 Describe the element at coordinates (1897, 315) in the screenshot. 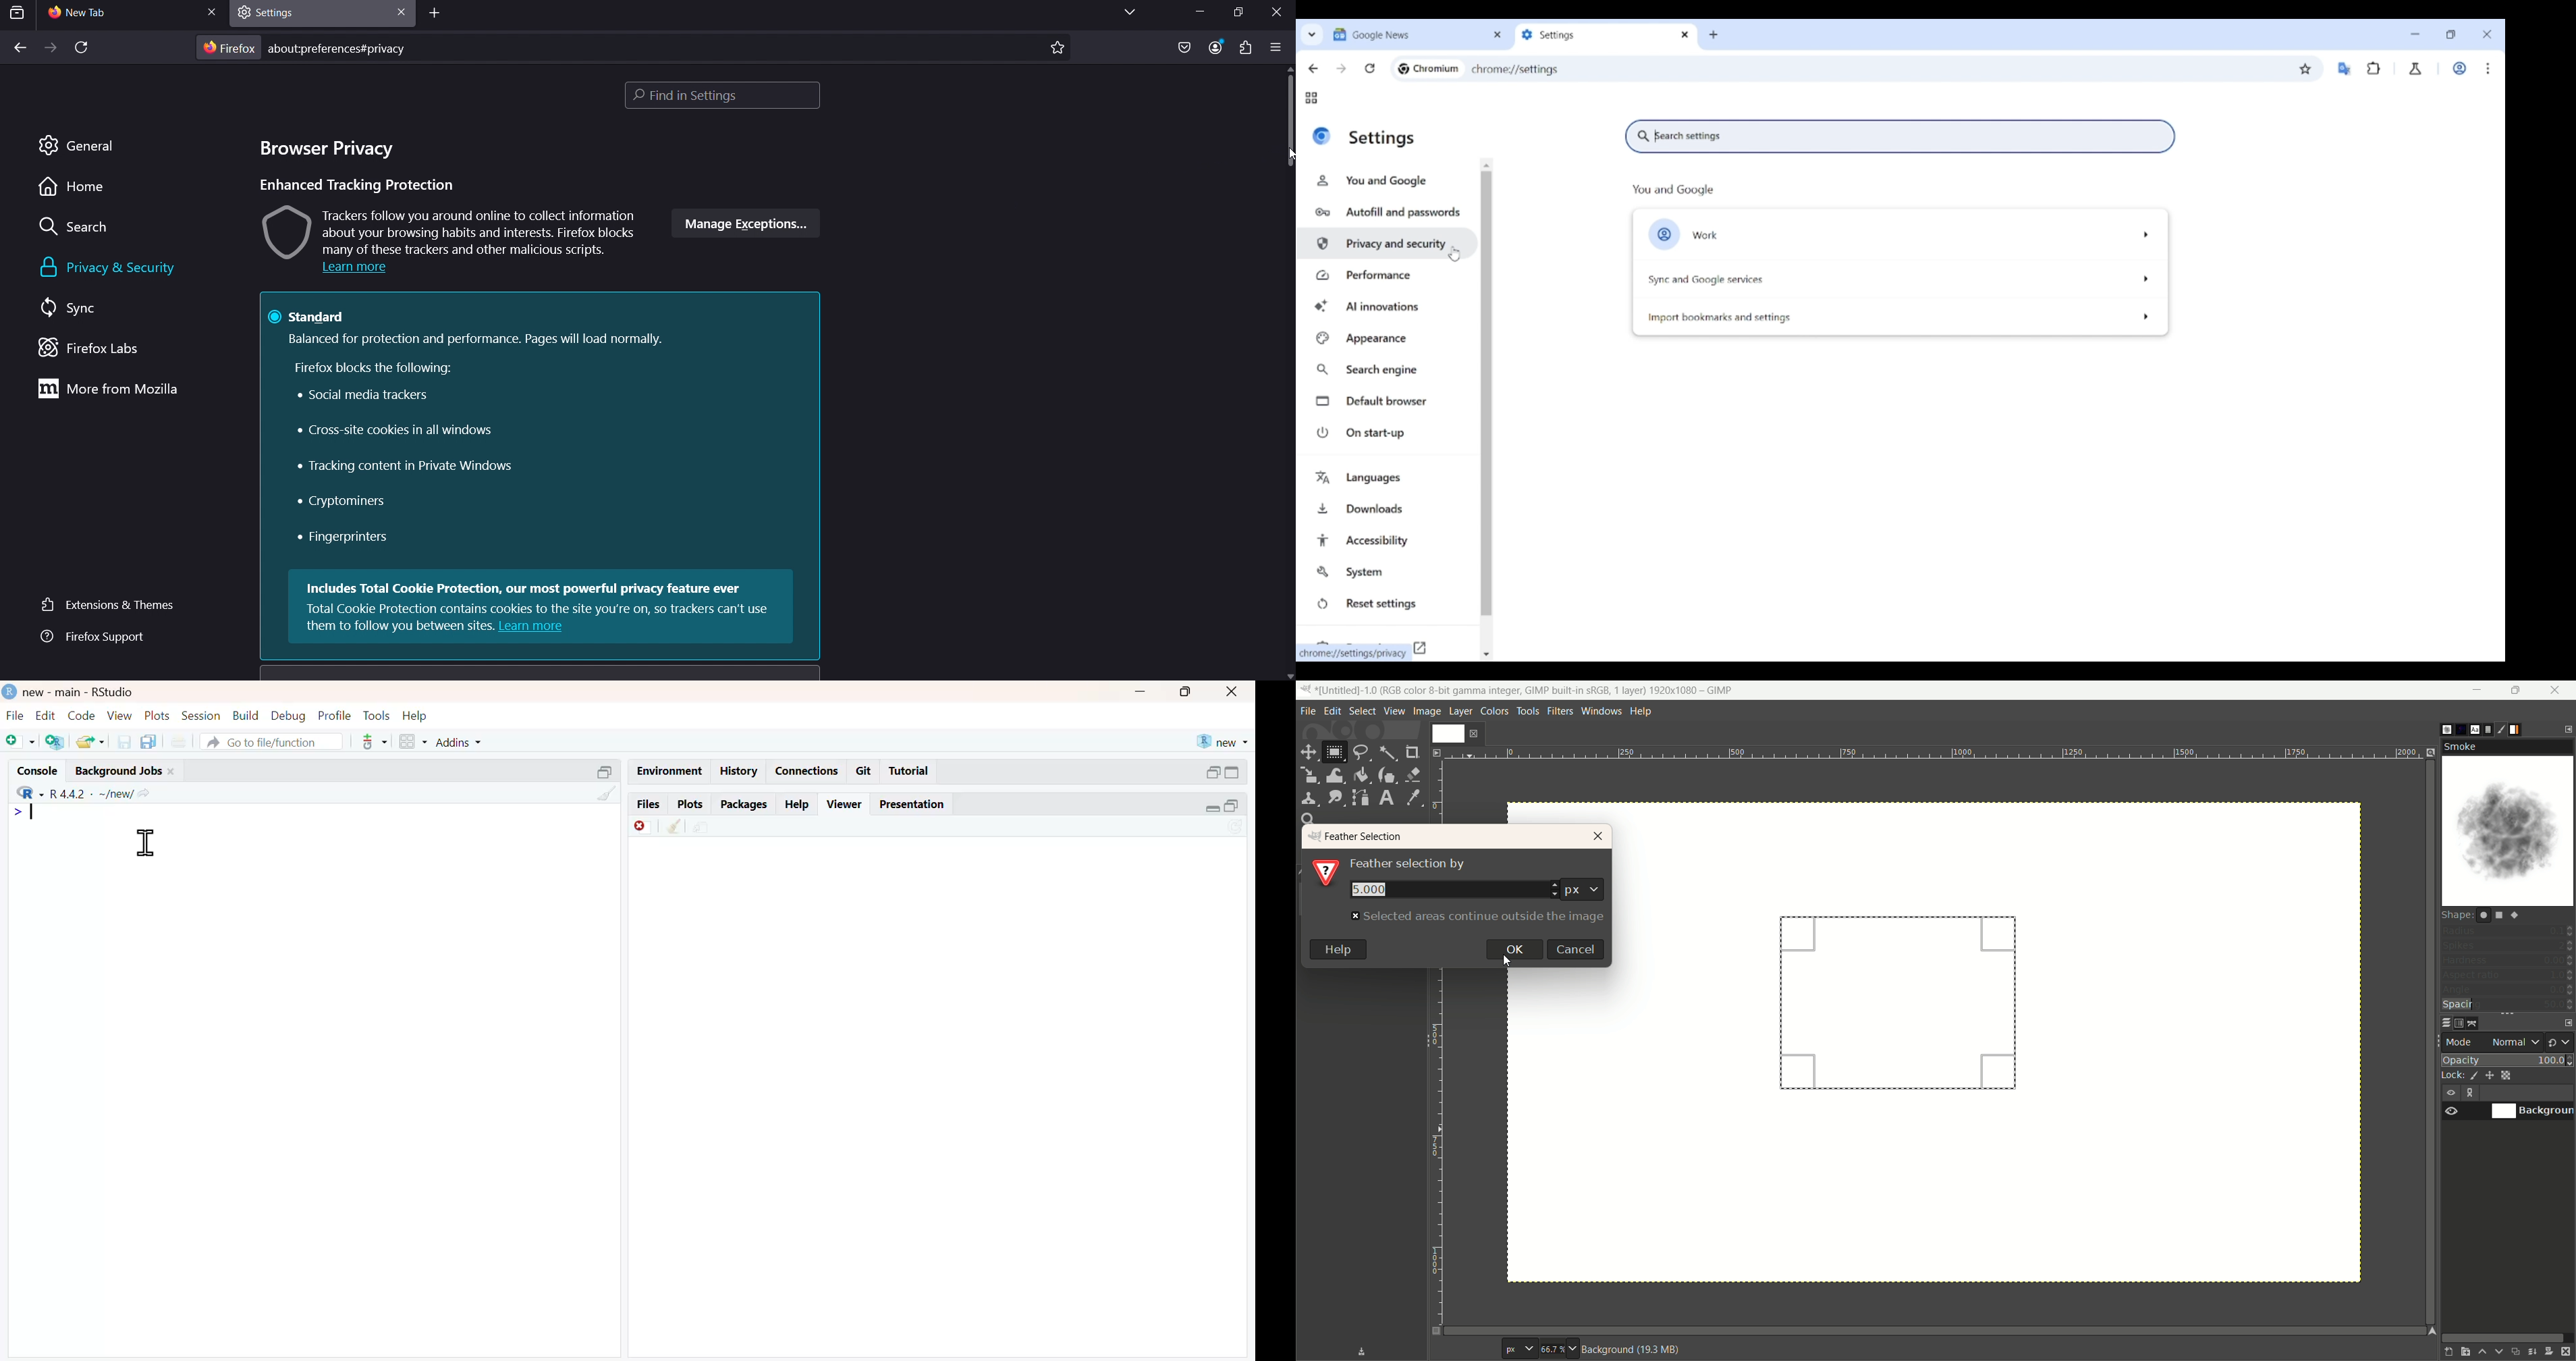

I see `Import bookmark and setting options` at that location.